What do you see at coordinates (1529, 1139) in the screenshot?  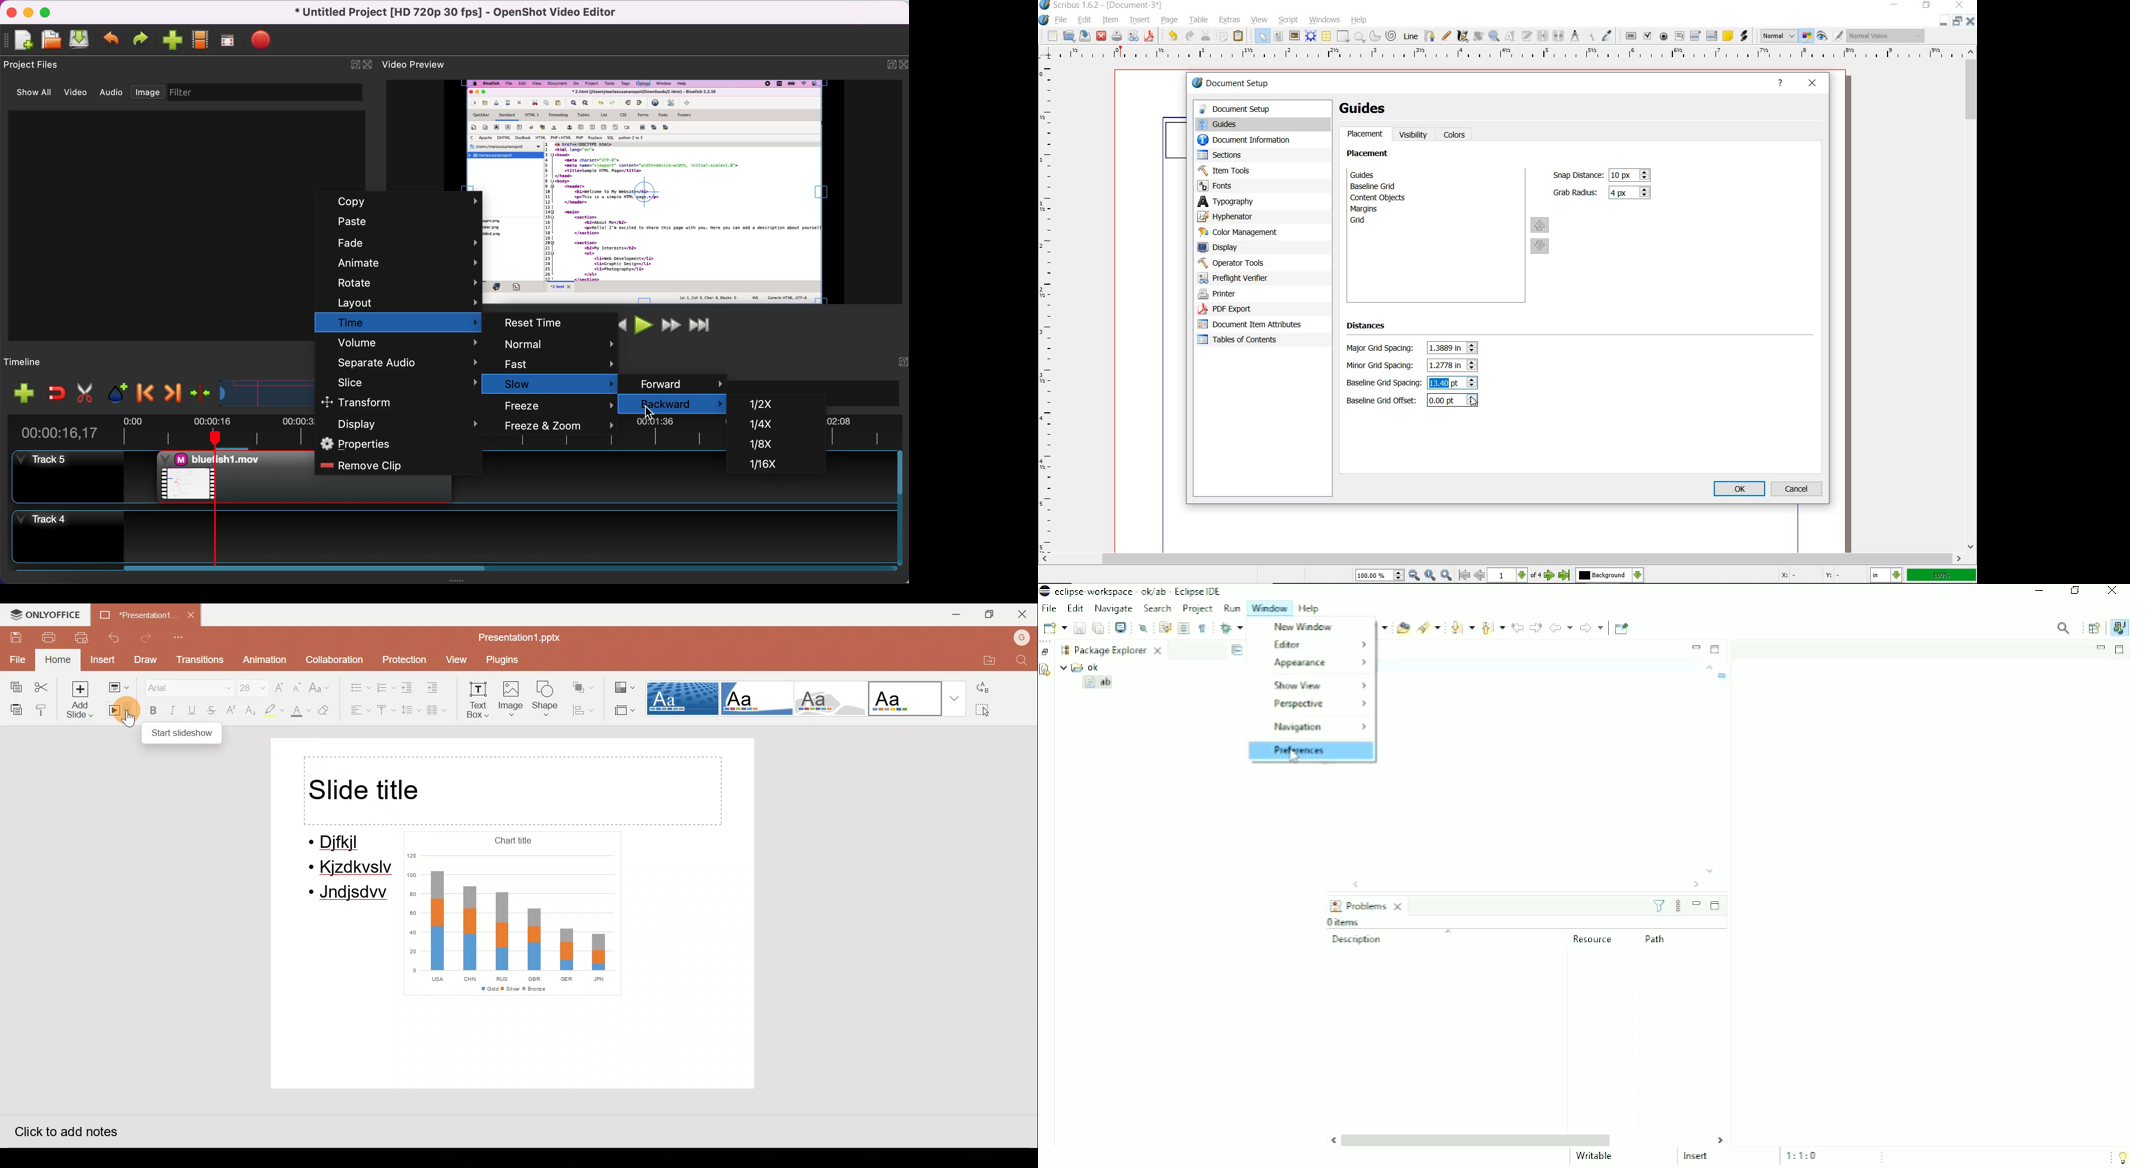 I see `Horizontal scrollbar` at bounding box center [1529, 1139].